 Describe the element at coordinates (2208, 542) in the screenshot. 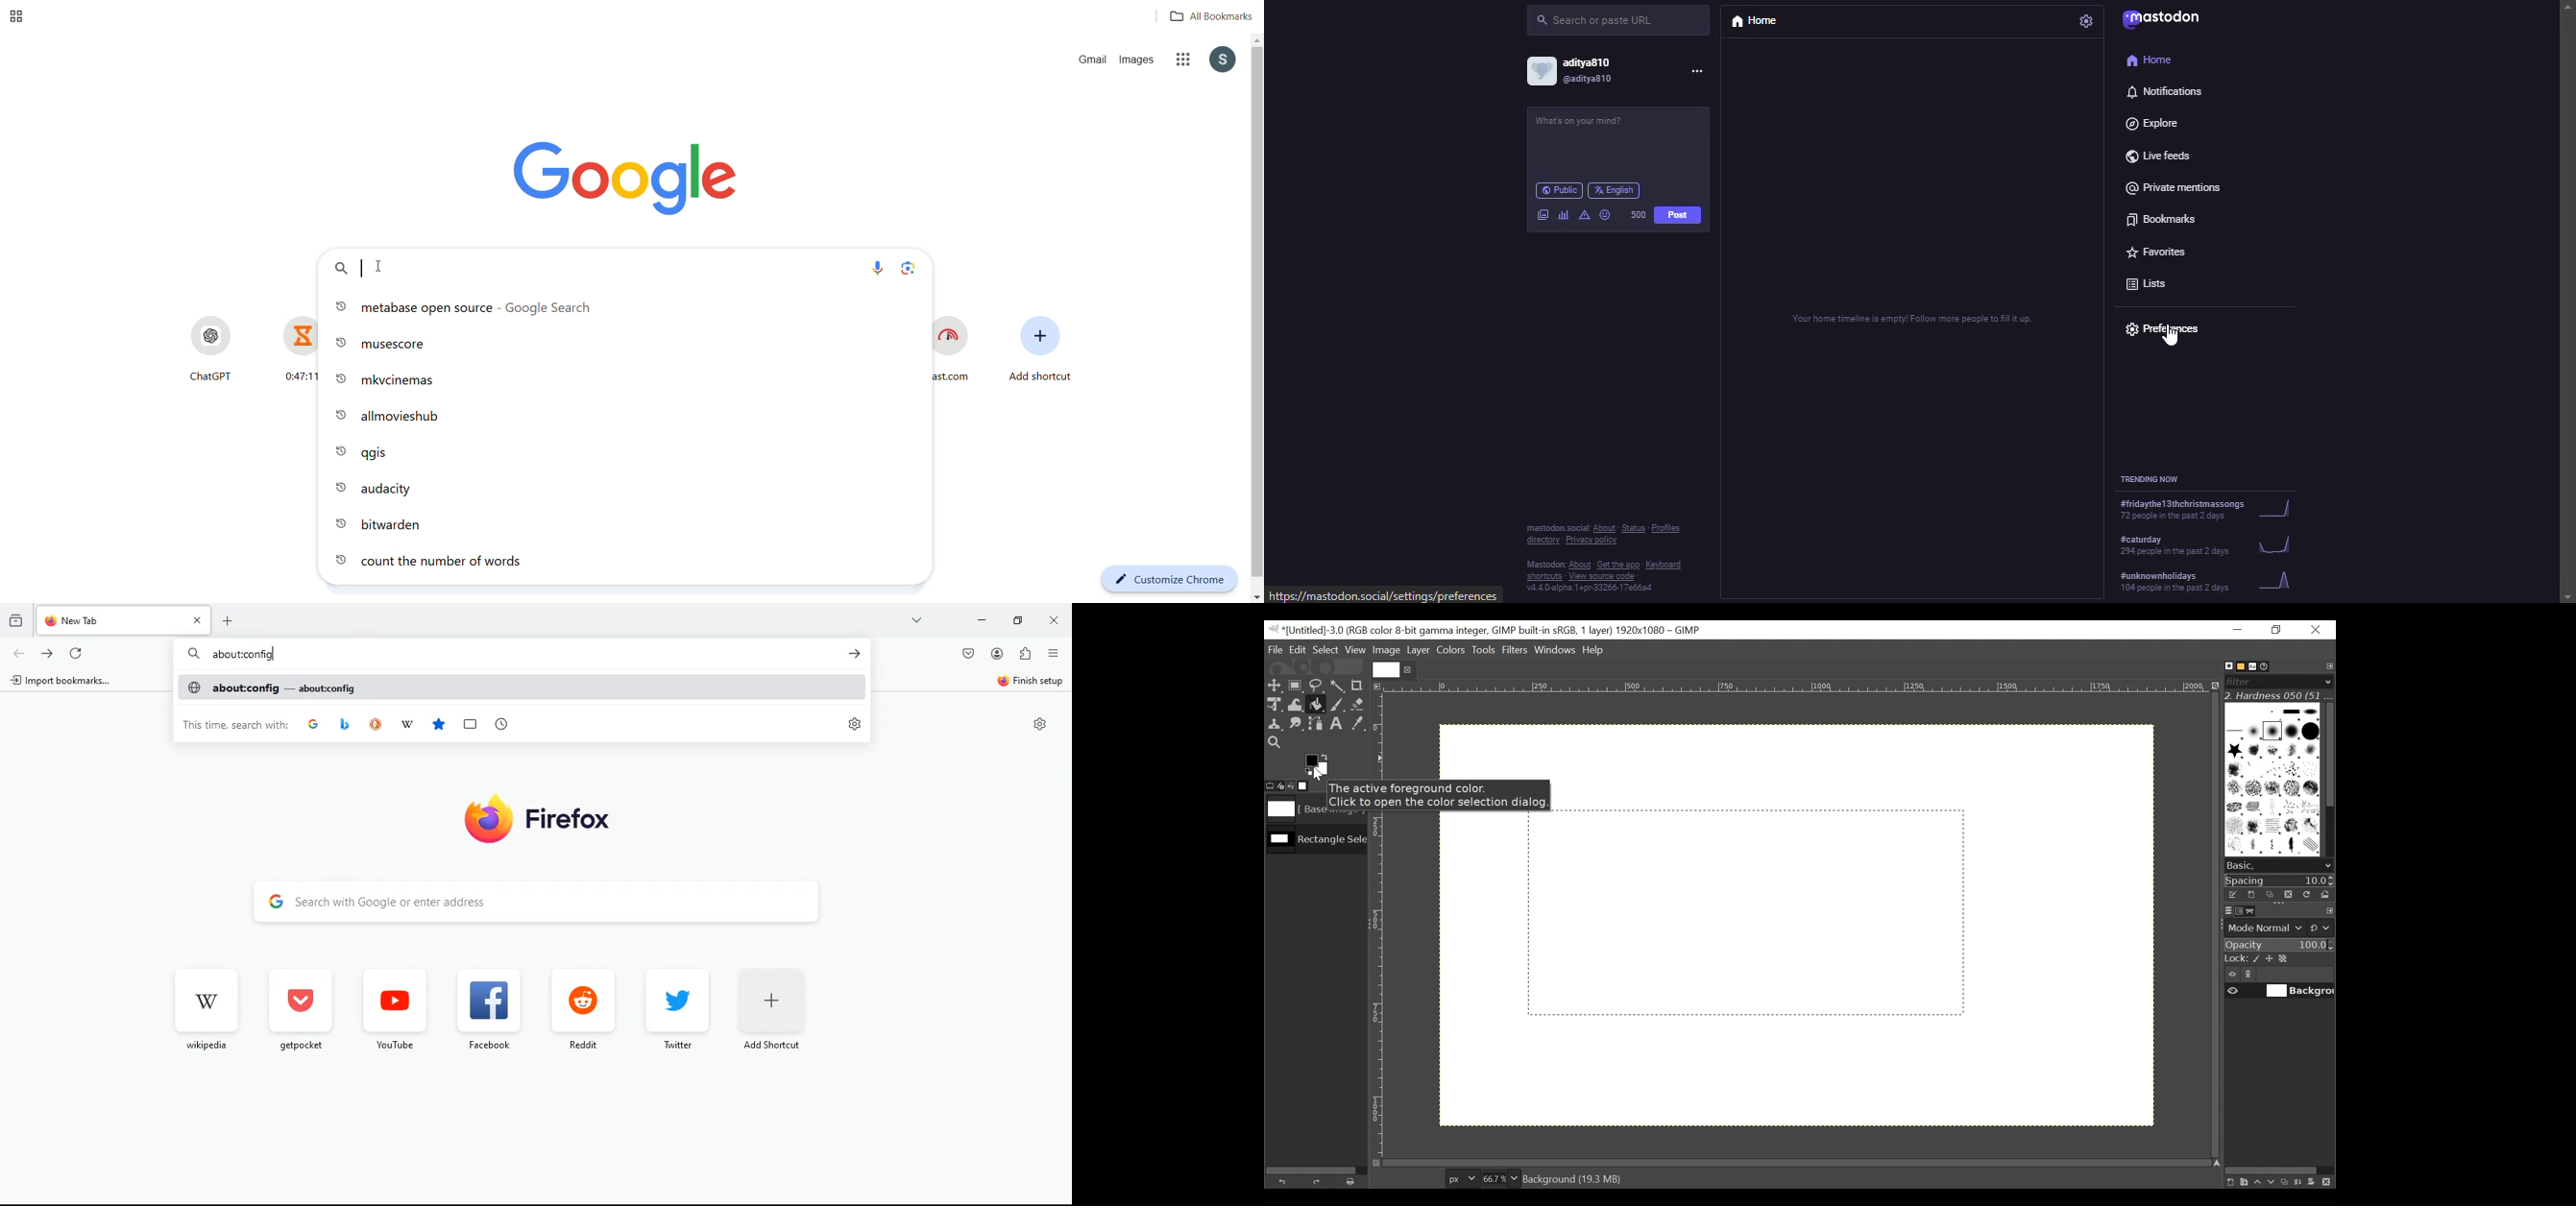

I see `trending` at that location.